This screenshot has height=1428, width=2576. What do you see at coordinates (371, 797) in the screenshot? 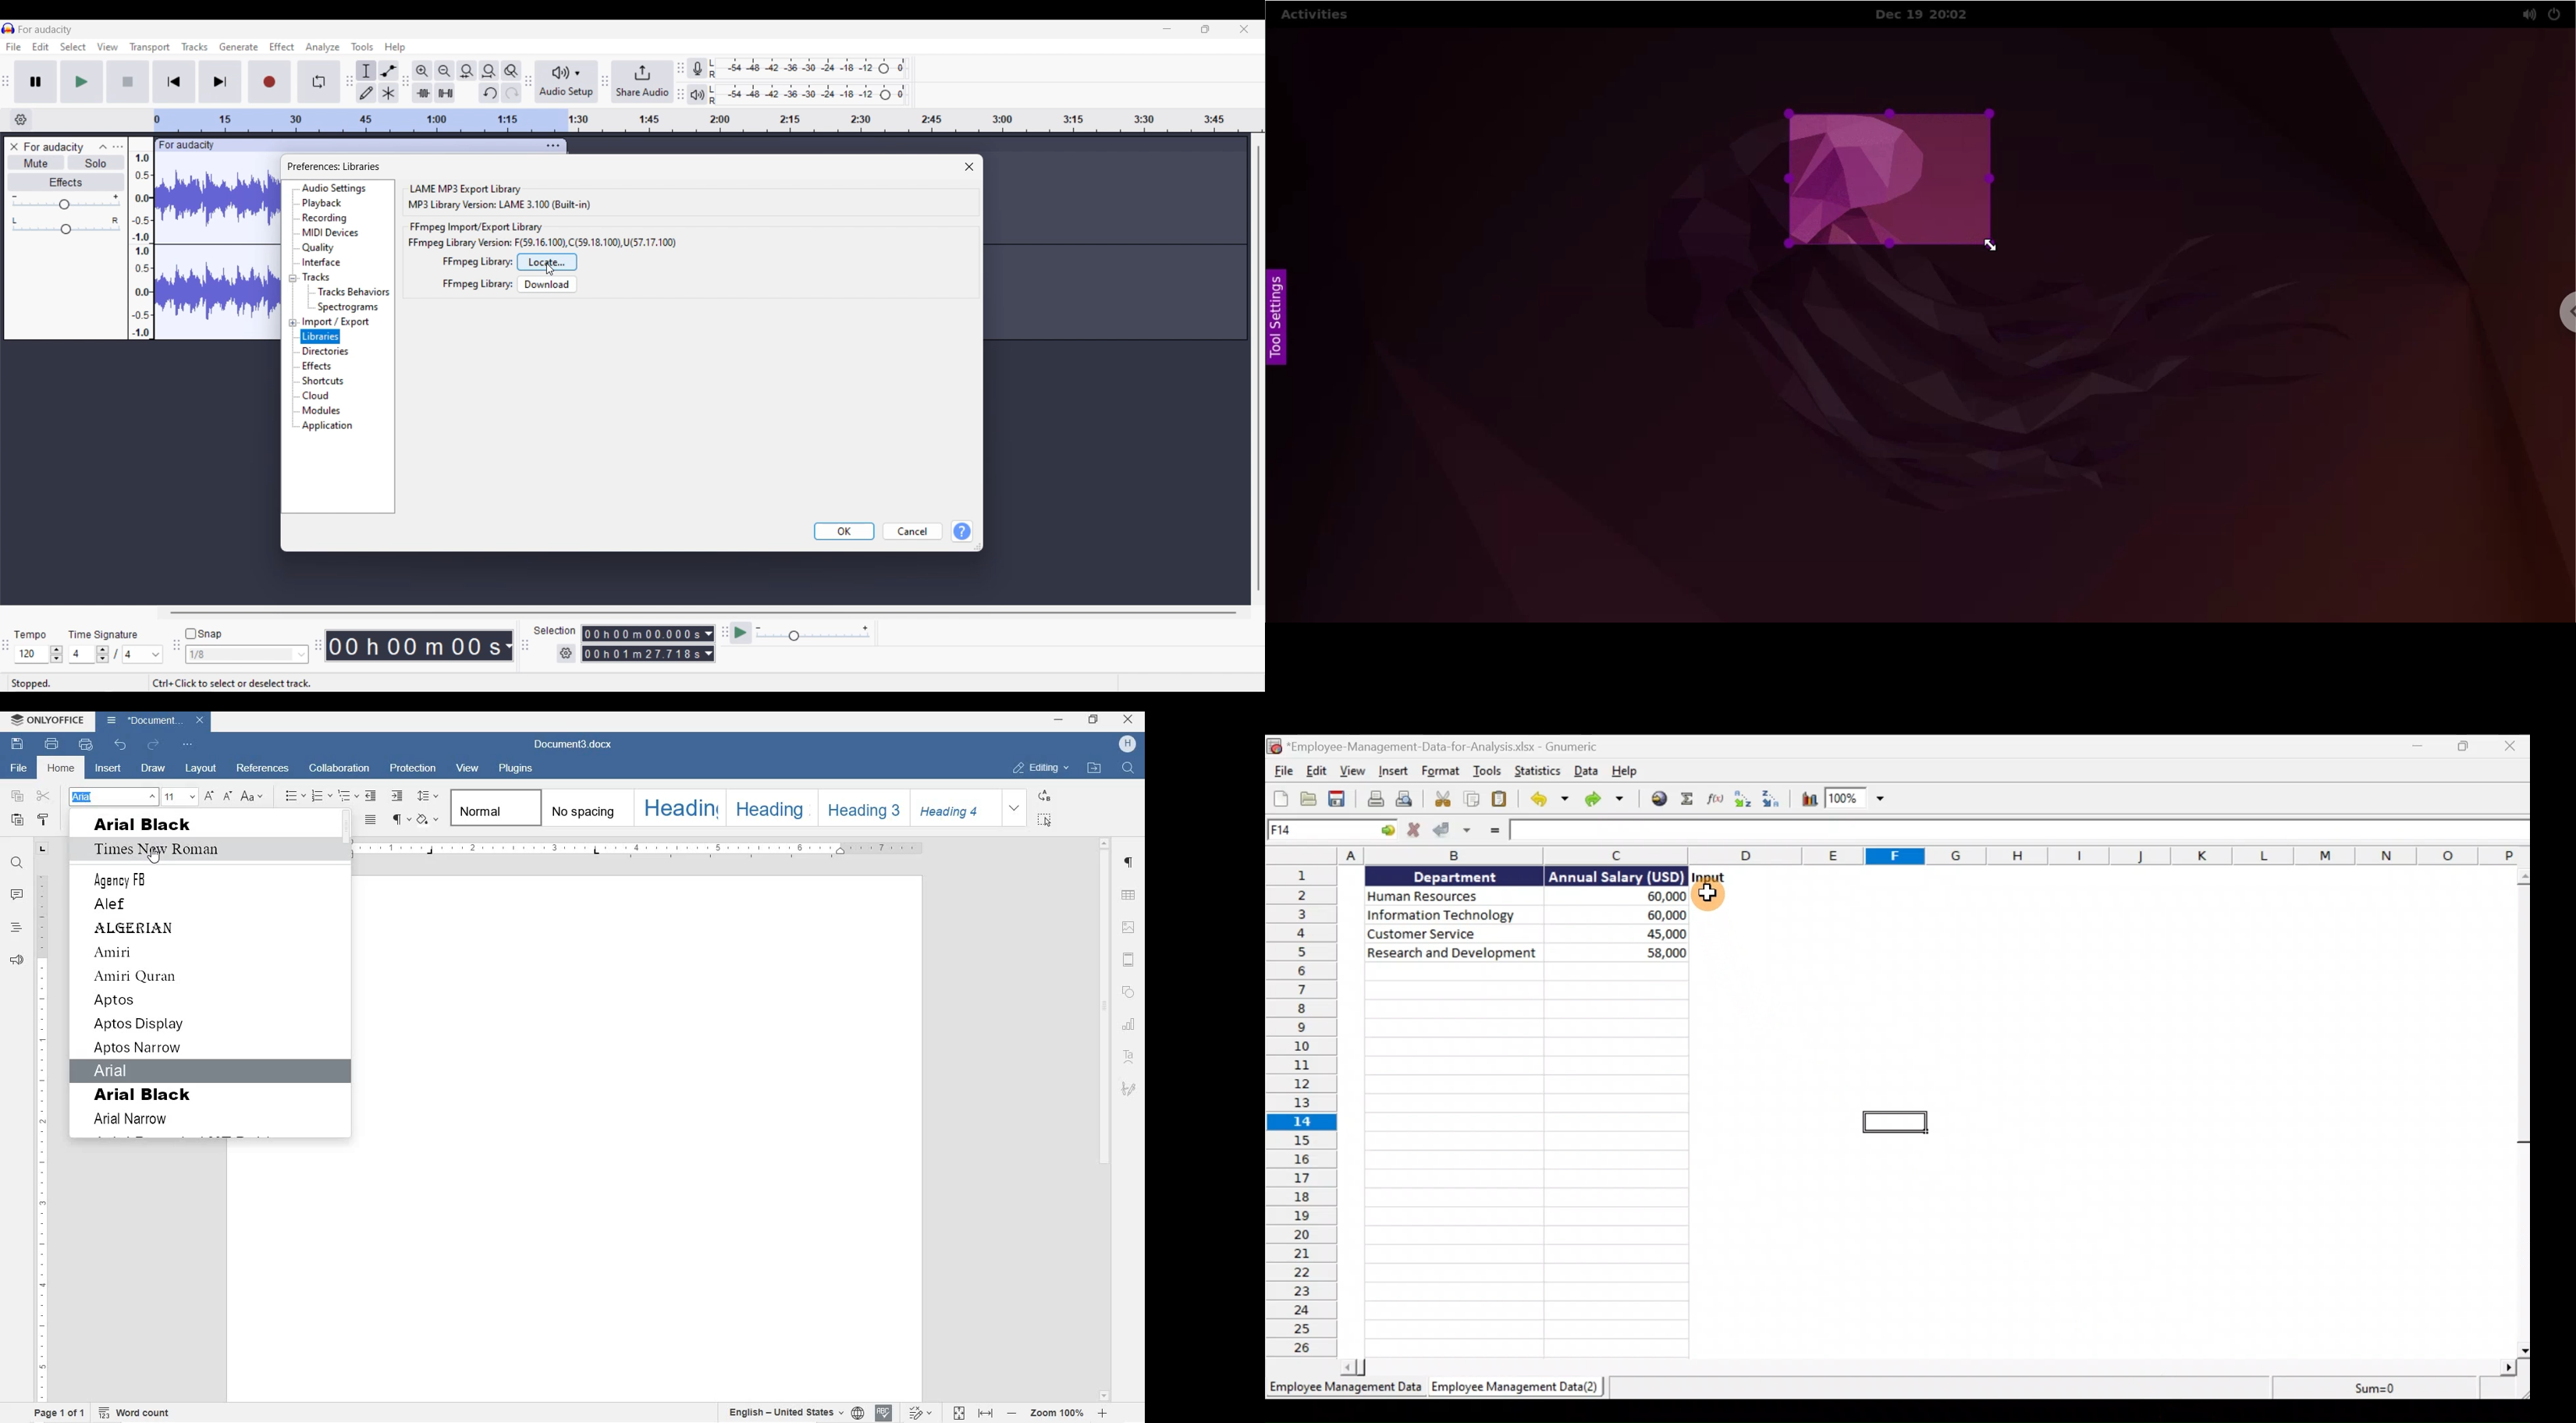
I see `DECREASE INDENT` at bounding box center [371, 797].